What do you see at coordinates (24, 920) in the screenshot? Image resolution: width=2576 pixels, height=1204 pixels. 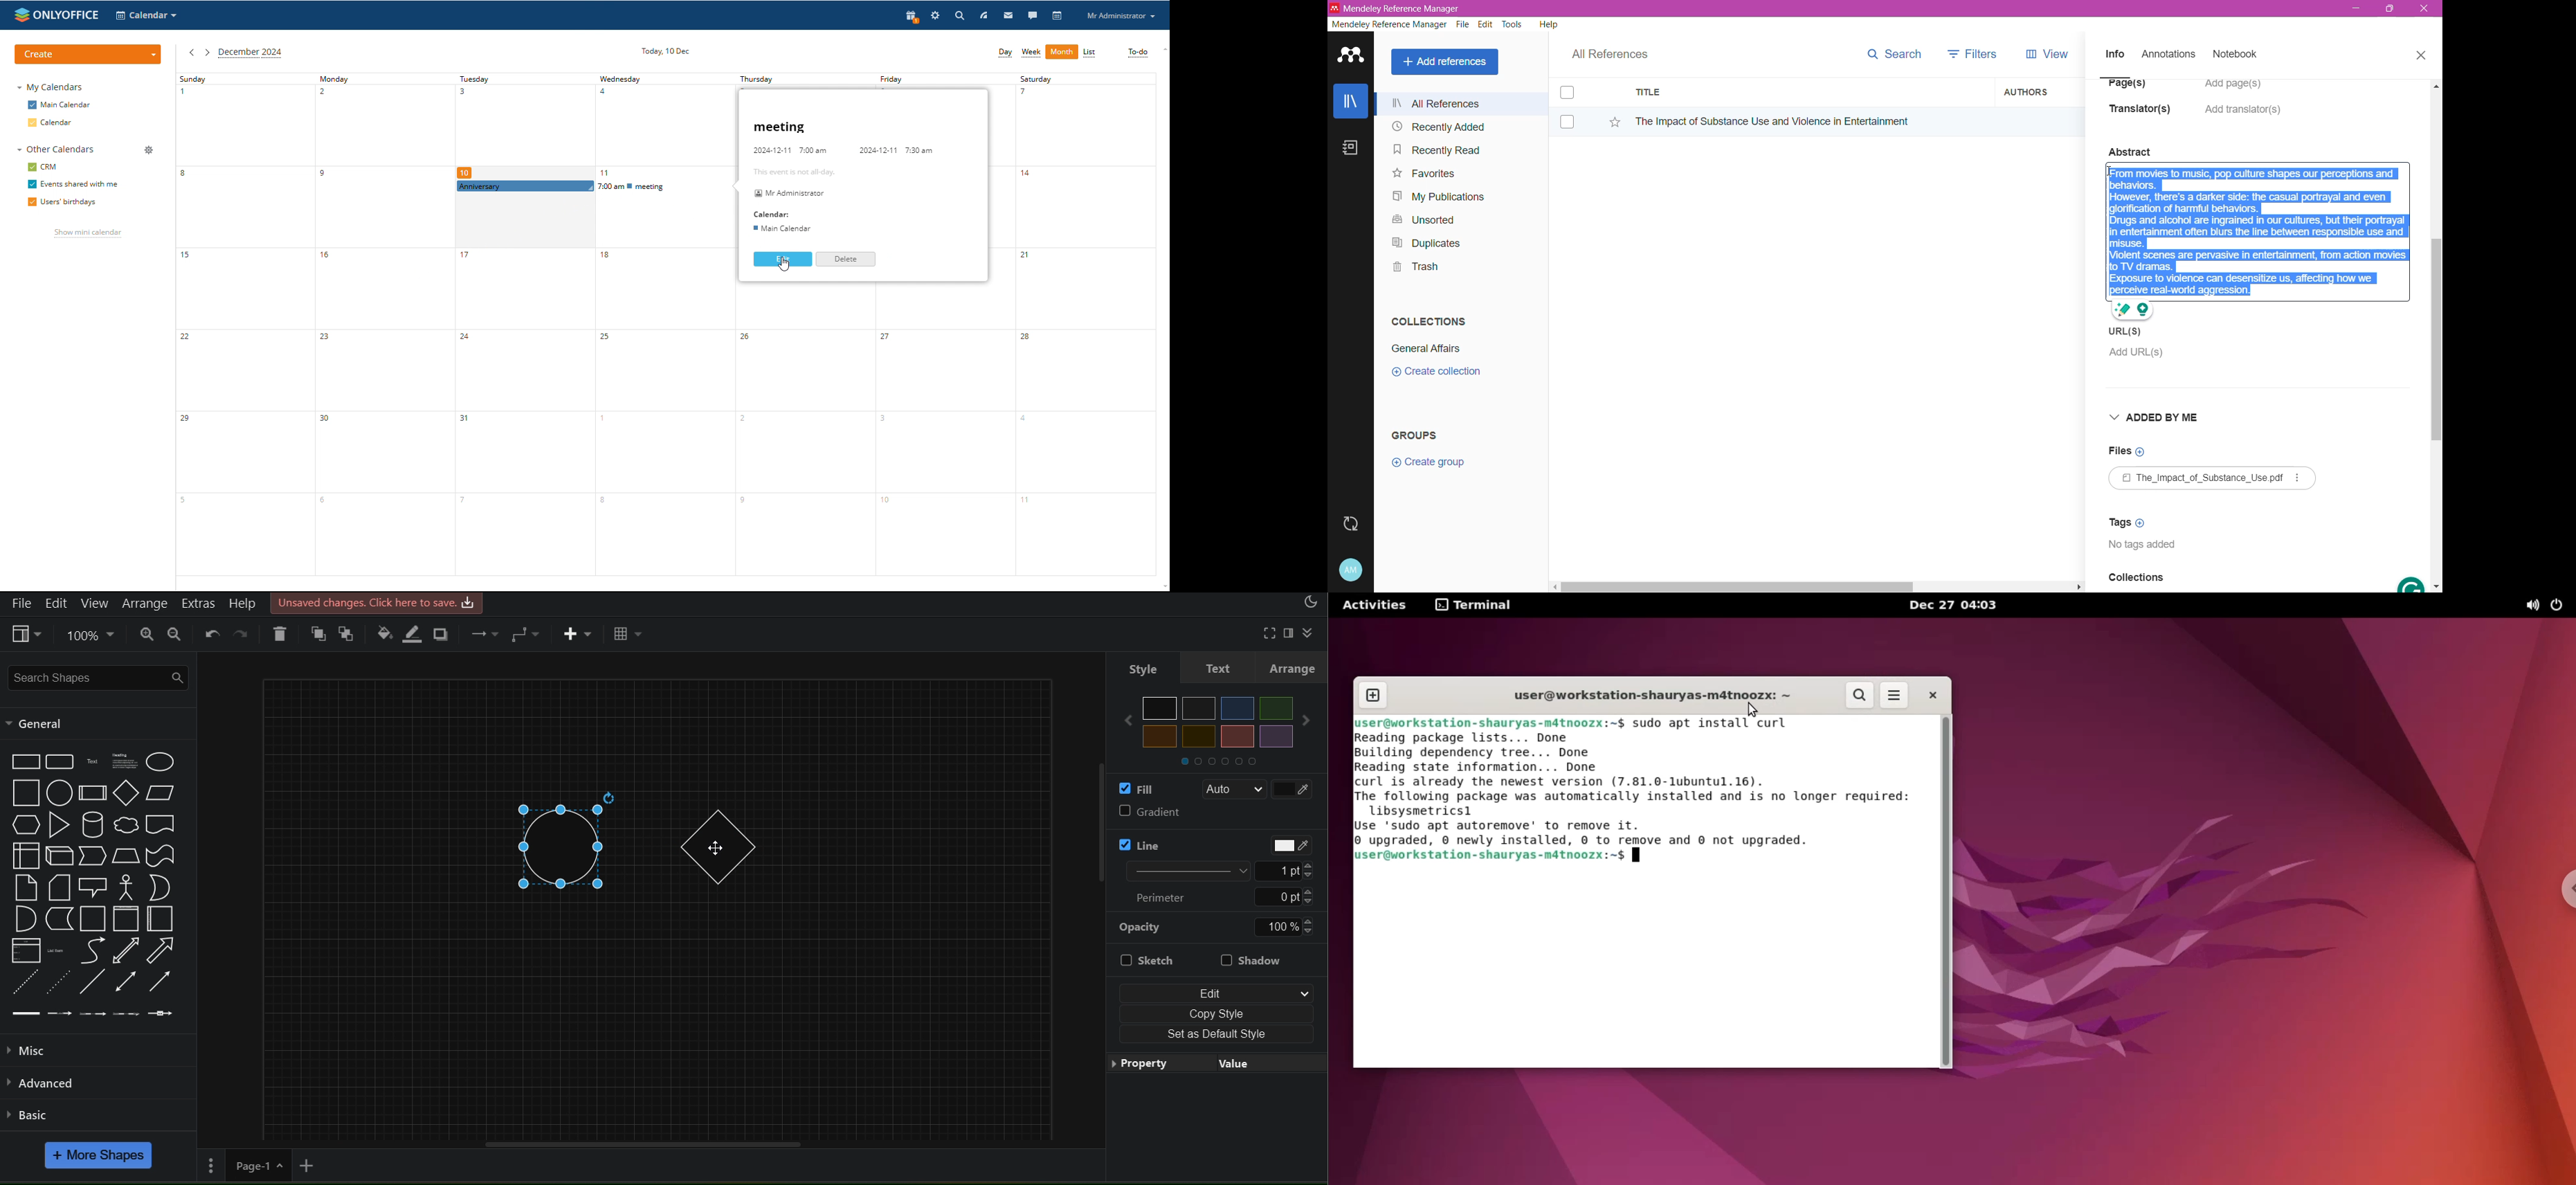 I see `And` at bounding box center [24, 920].